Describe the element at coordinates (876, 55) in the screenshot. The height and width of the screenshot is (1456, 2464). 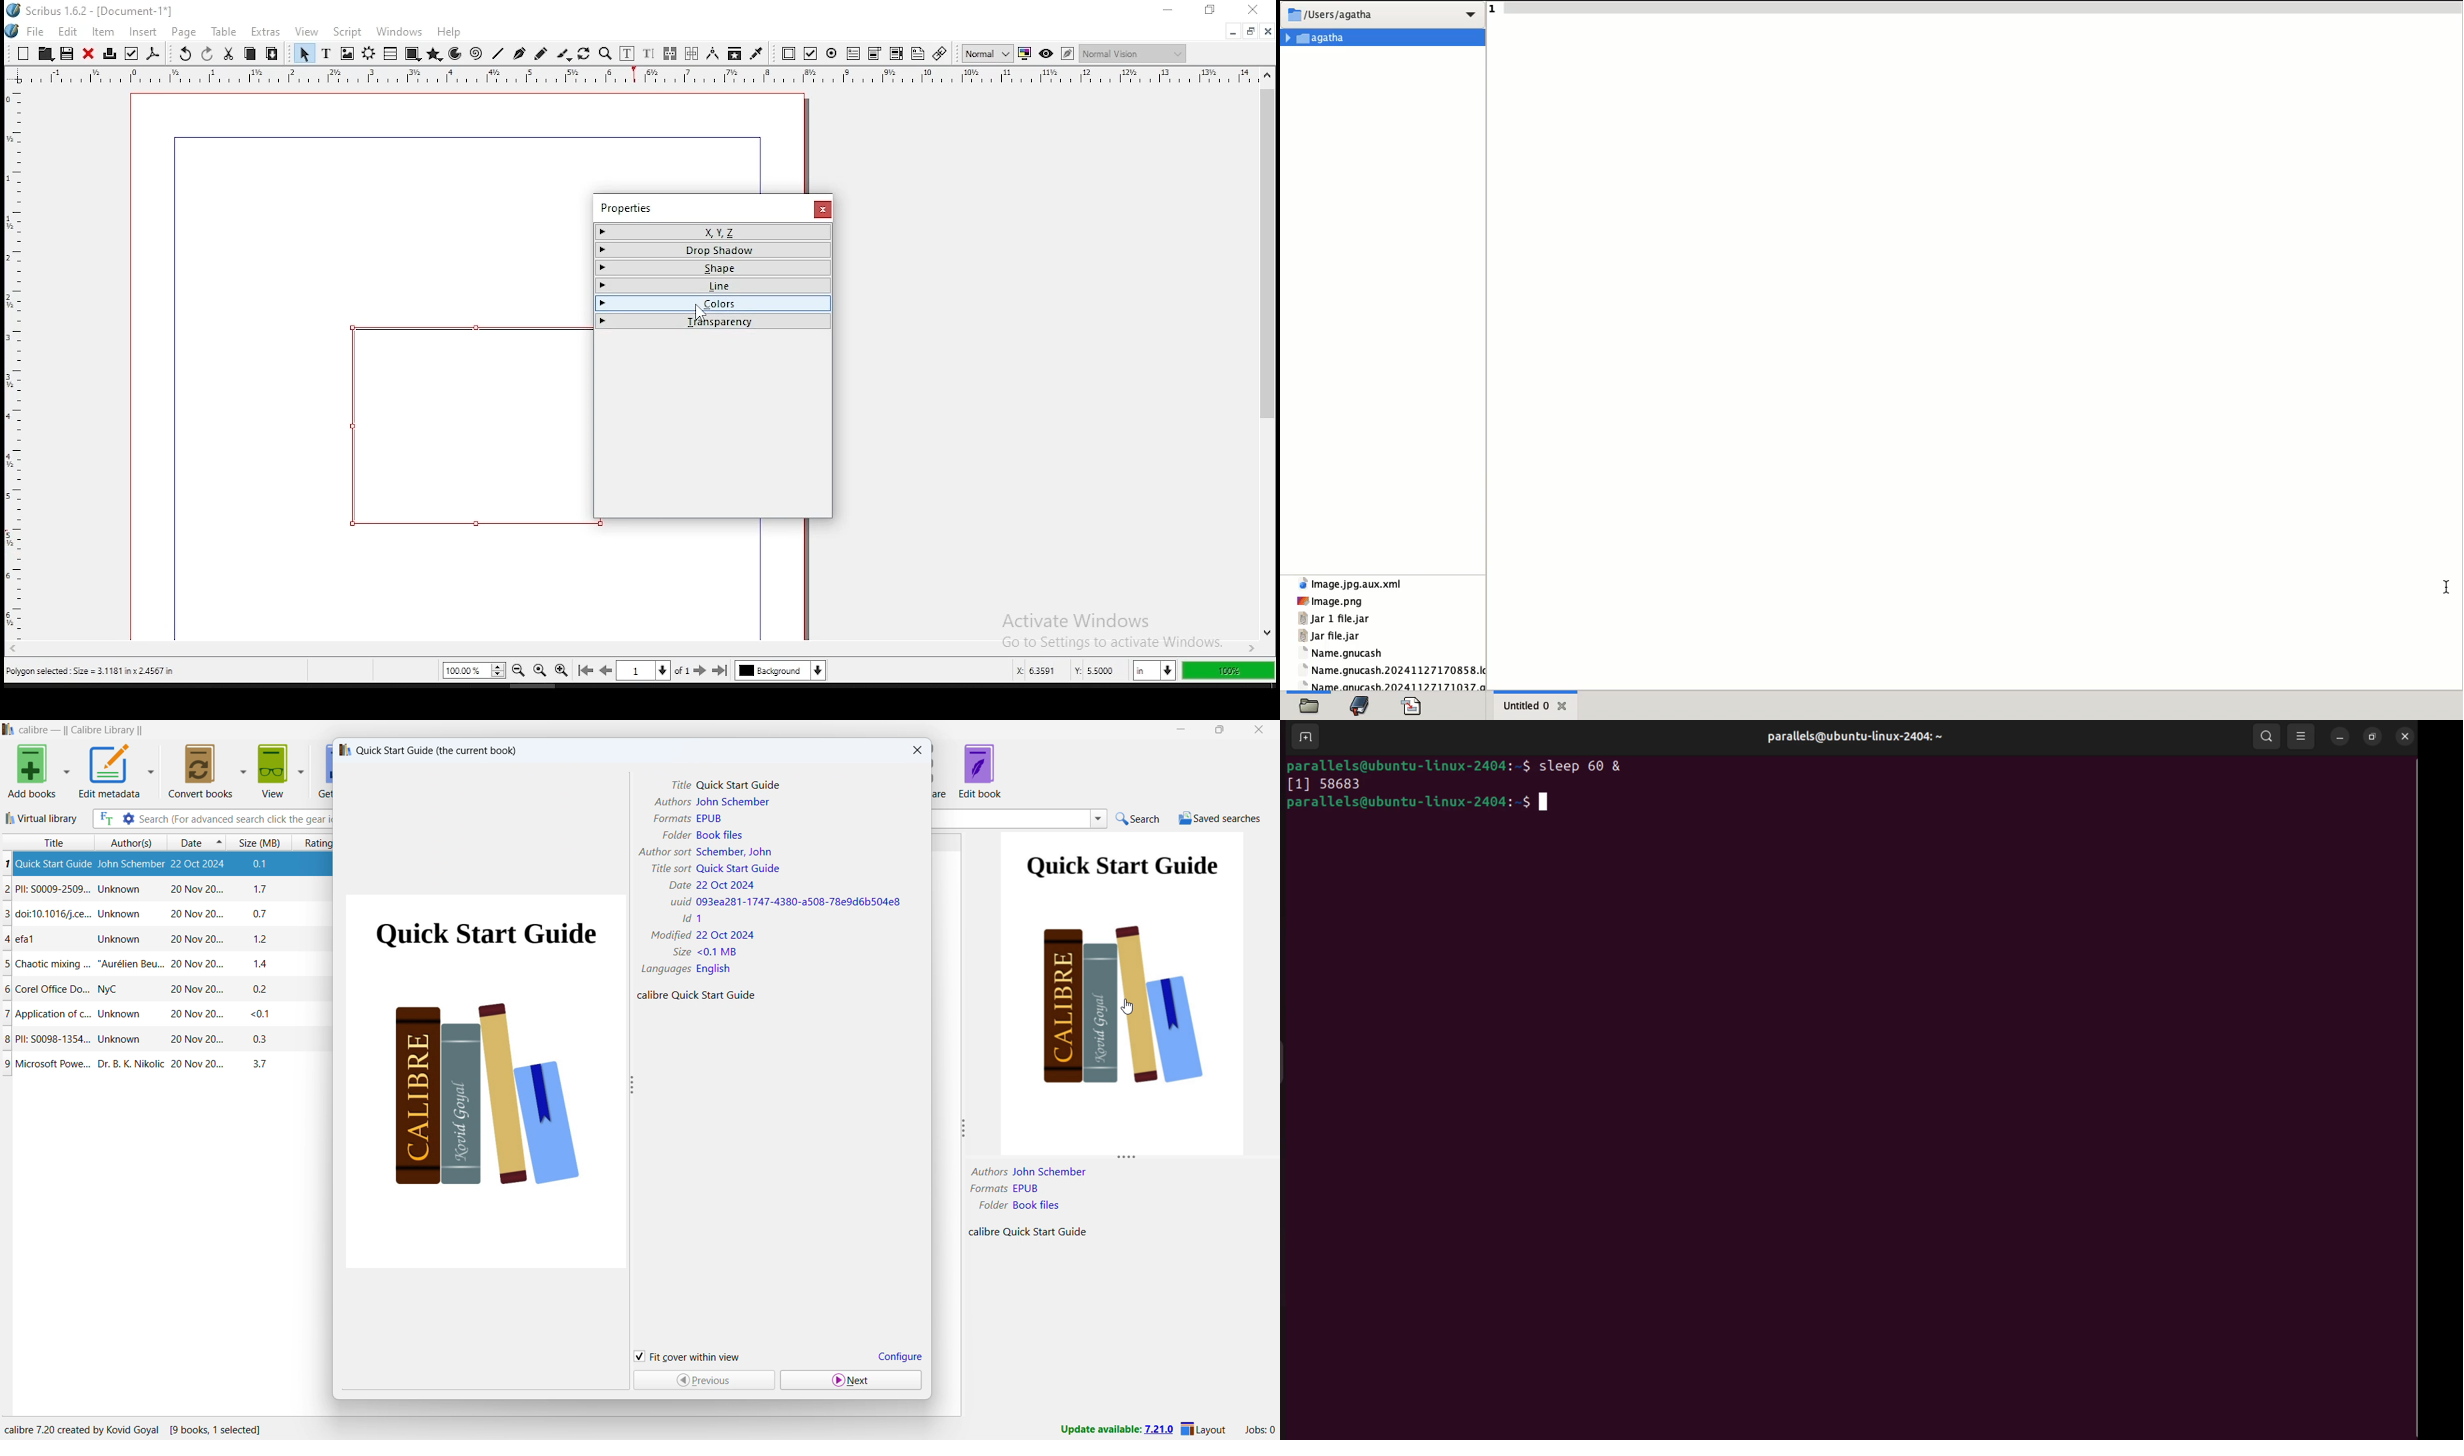
I see `pdf list box` at that location.